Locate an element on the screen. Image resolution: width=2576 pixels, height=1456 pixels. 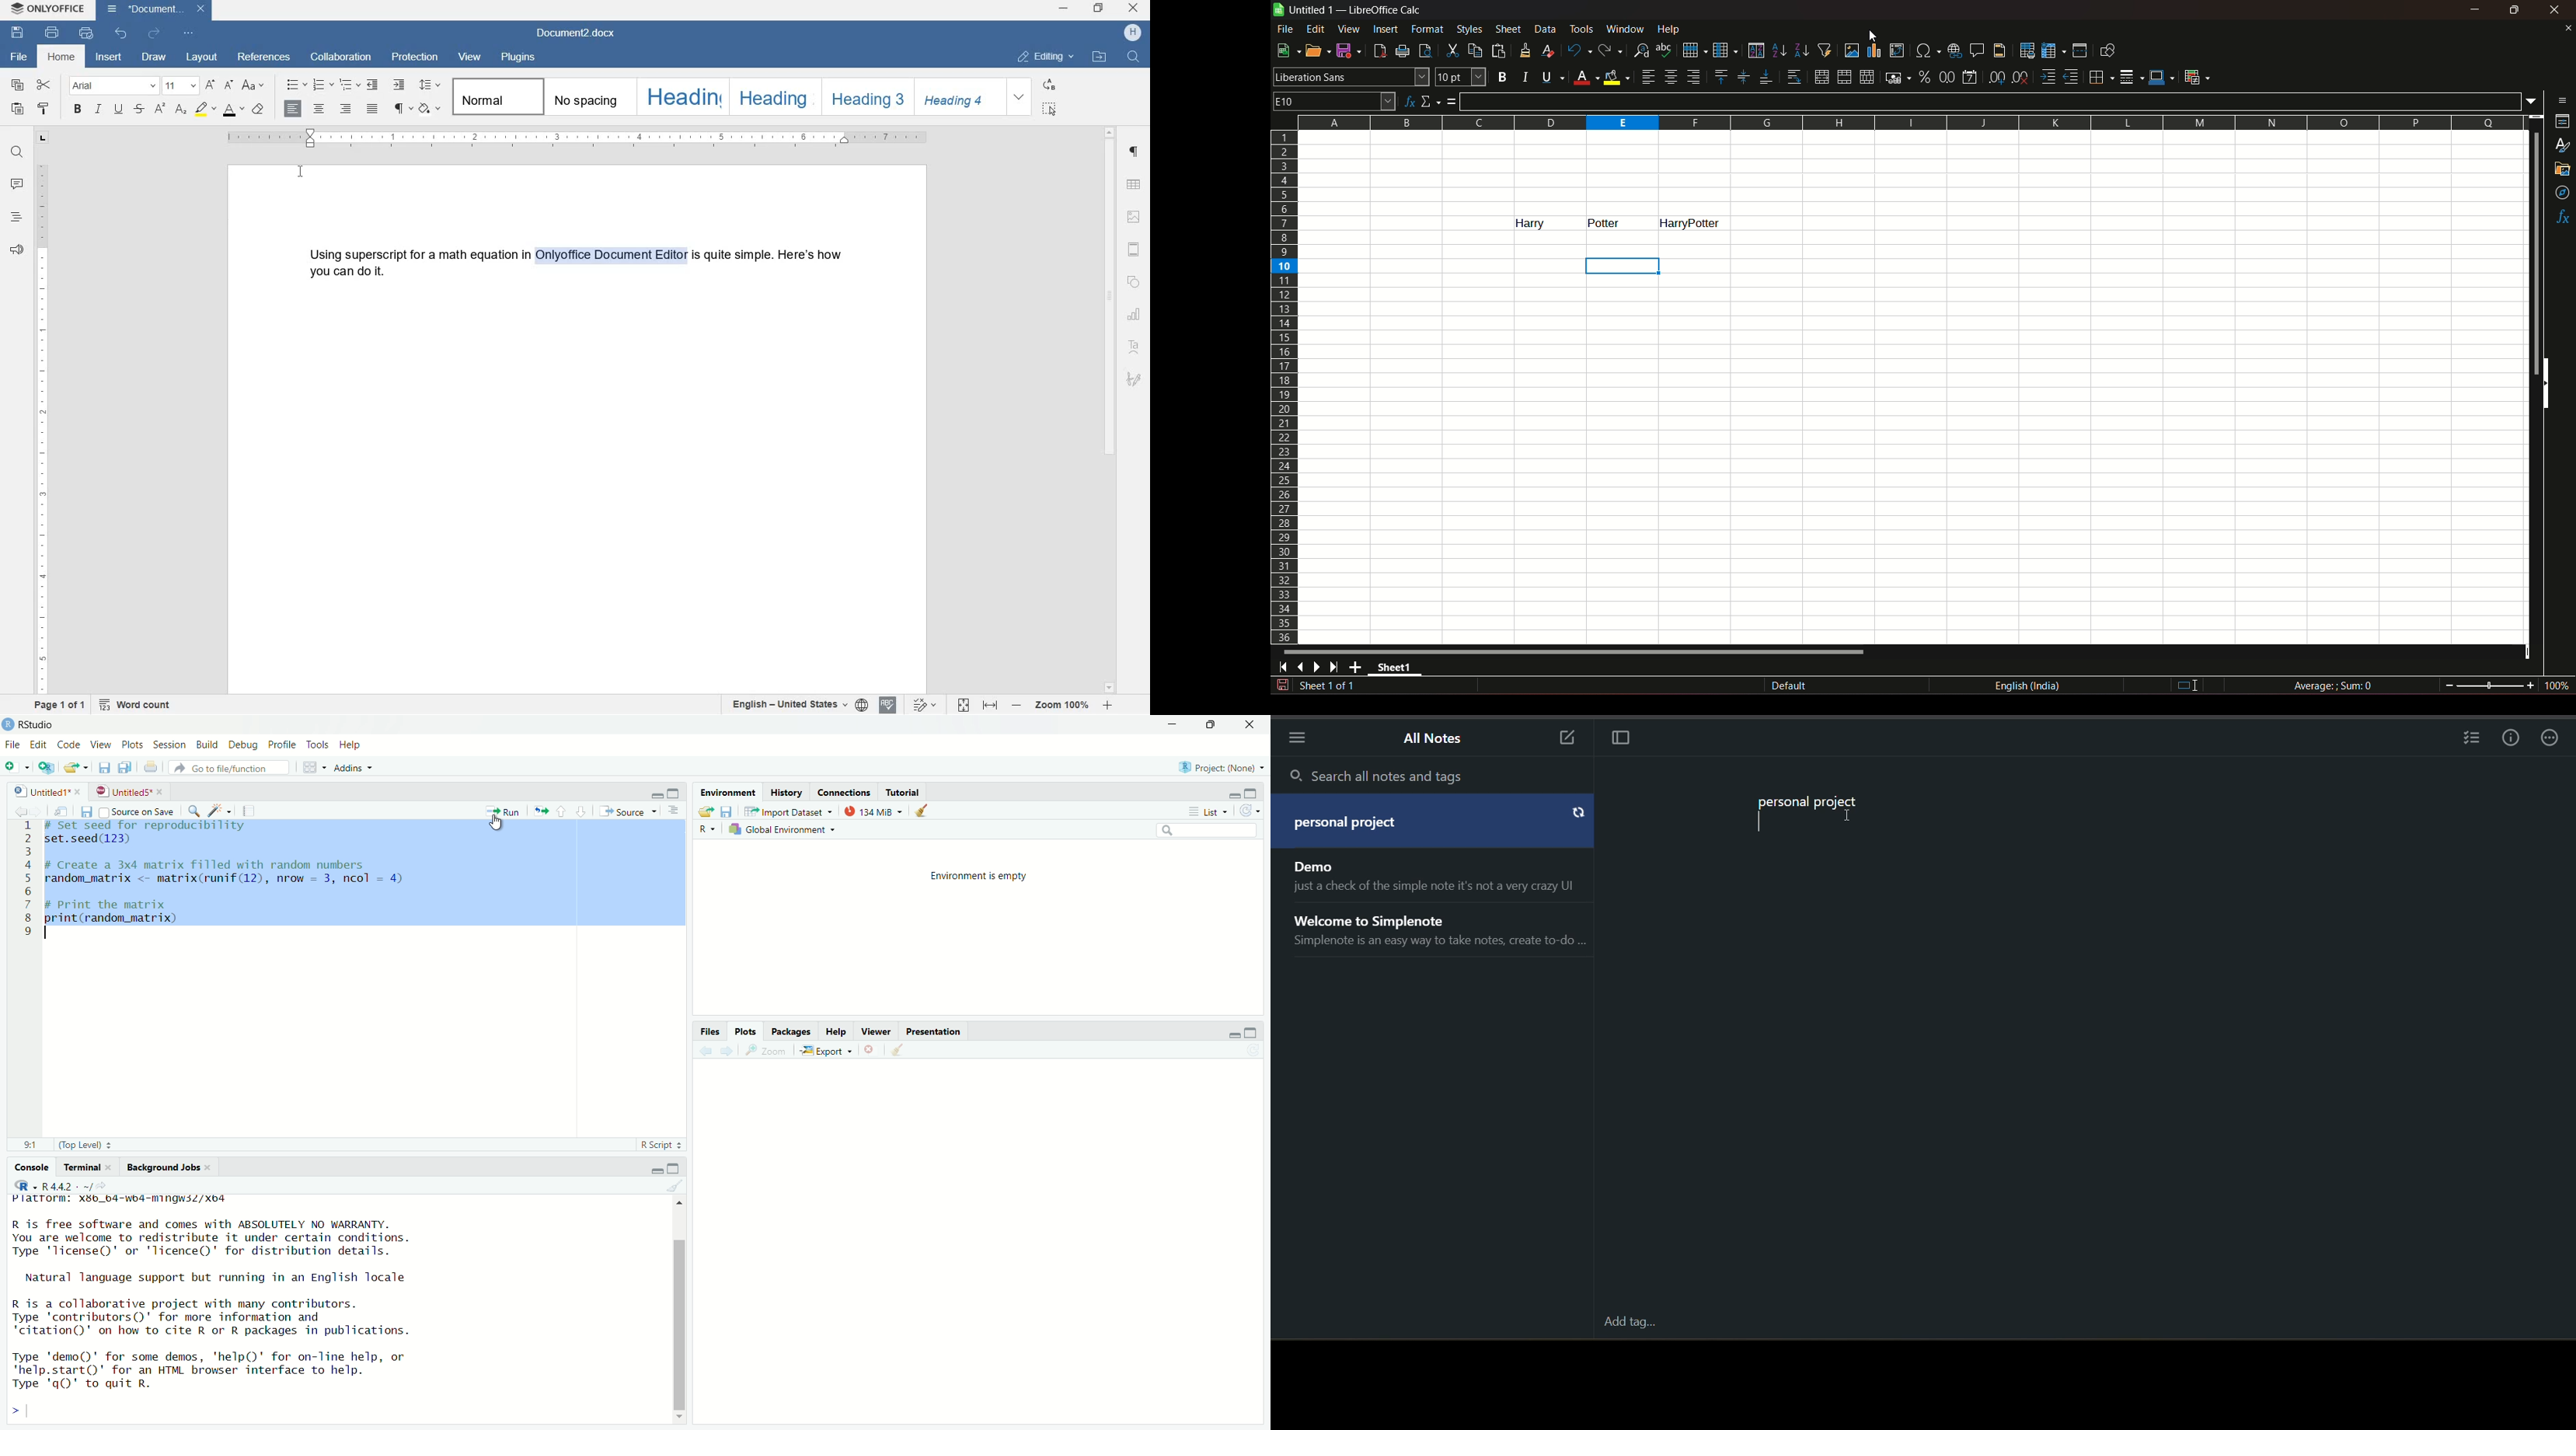
Environment is empty is located at coordinates (980, 877).